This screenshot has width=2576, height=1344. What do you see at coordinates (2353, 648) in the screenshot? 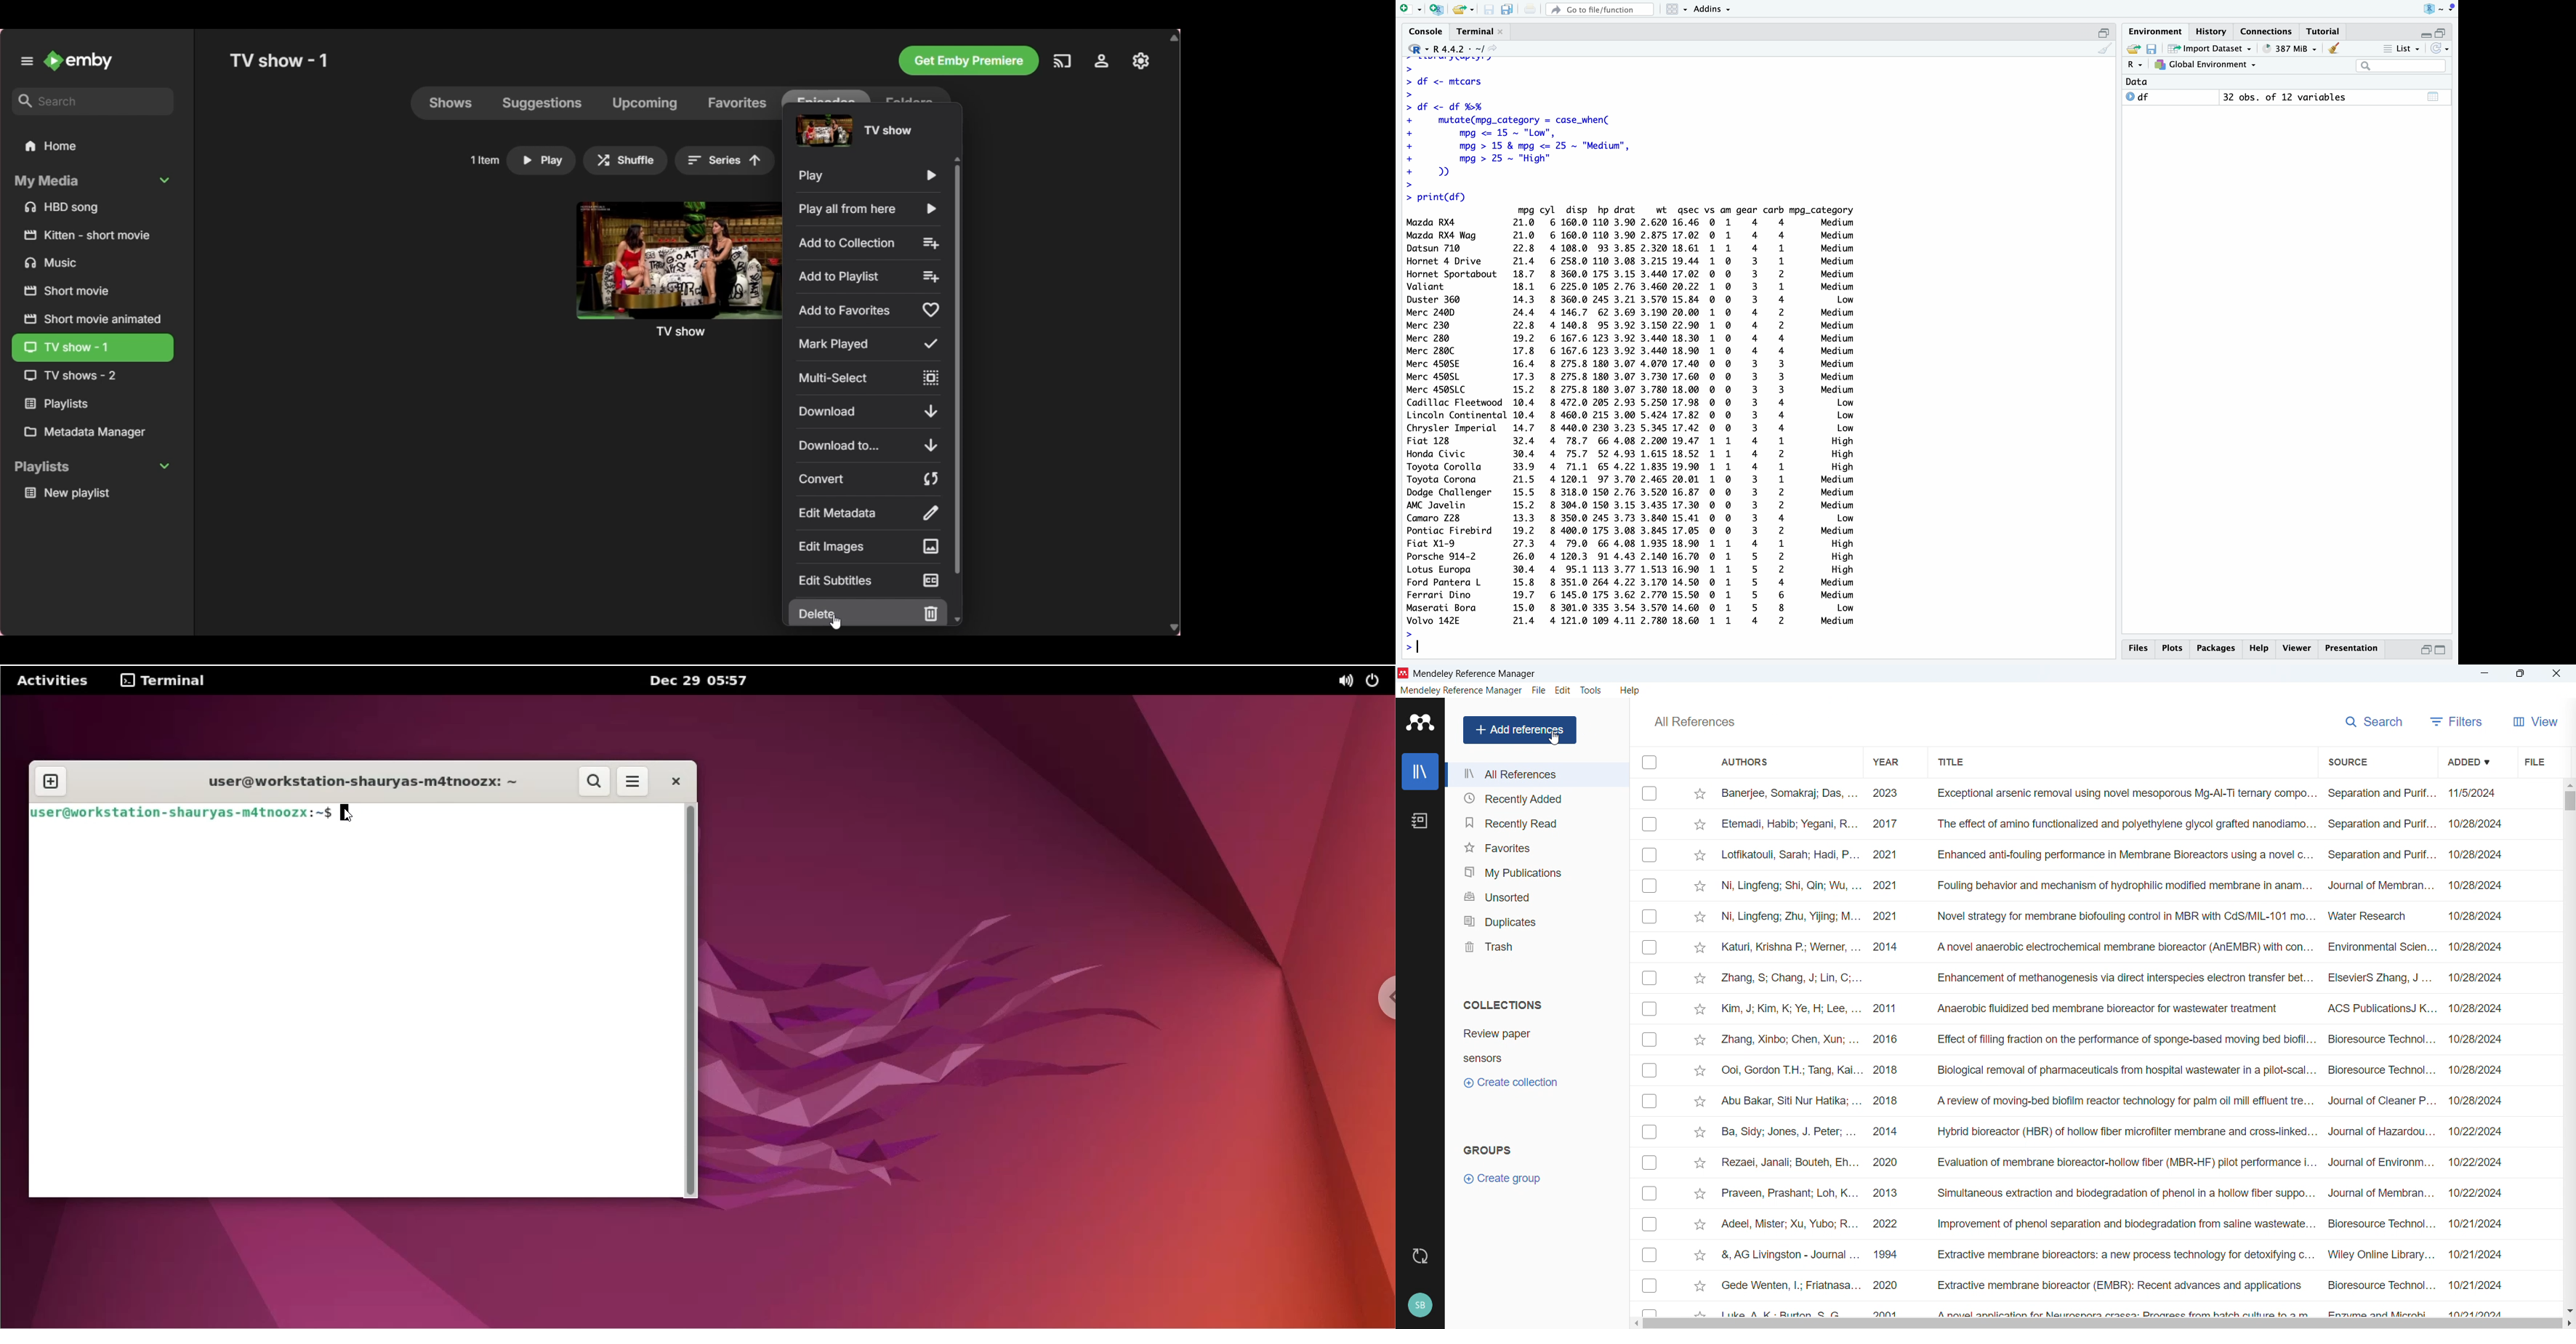
I see `Presentation ` at bounding box center [2353, 648].